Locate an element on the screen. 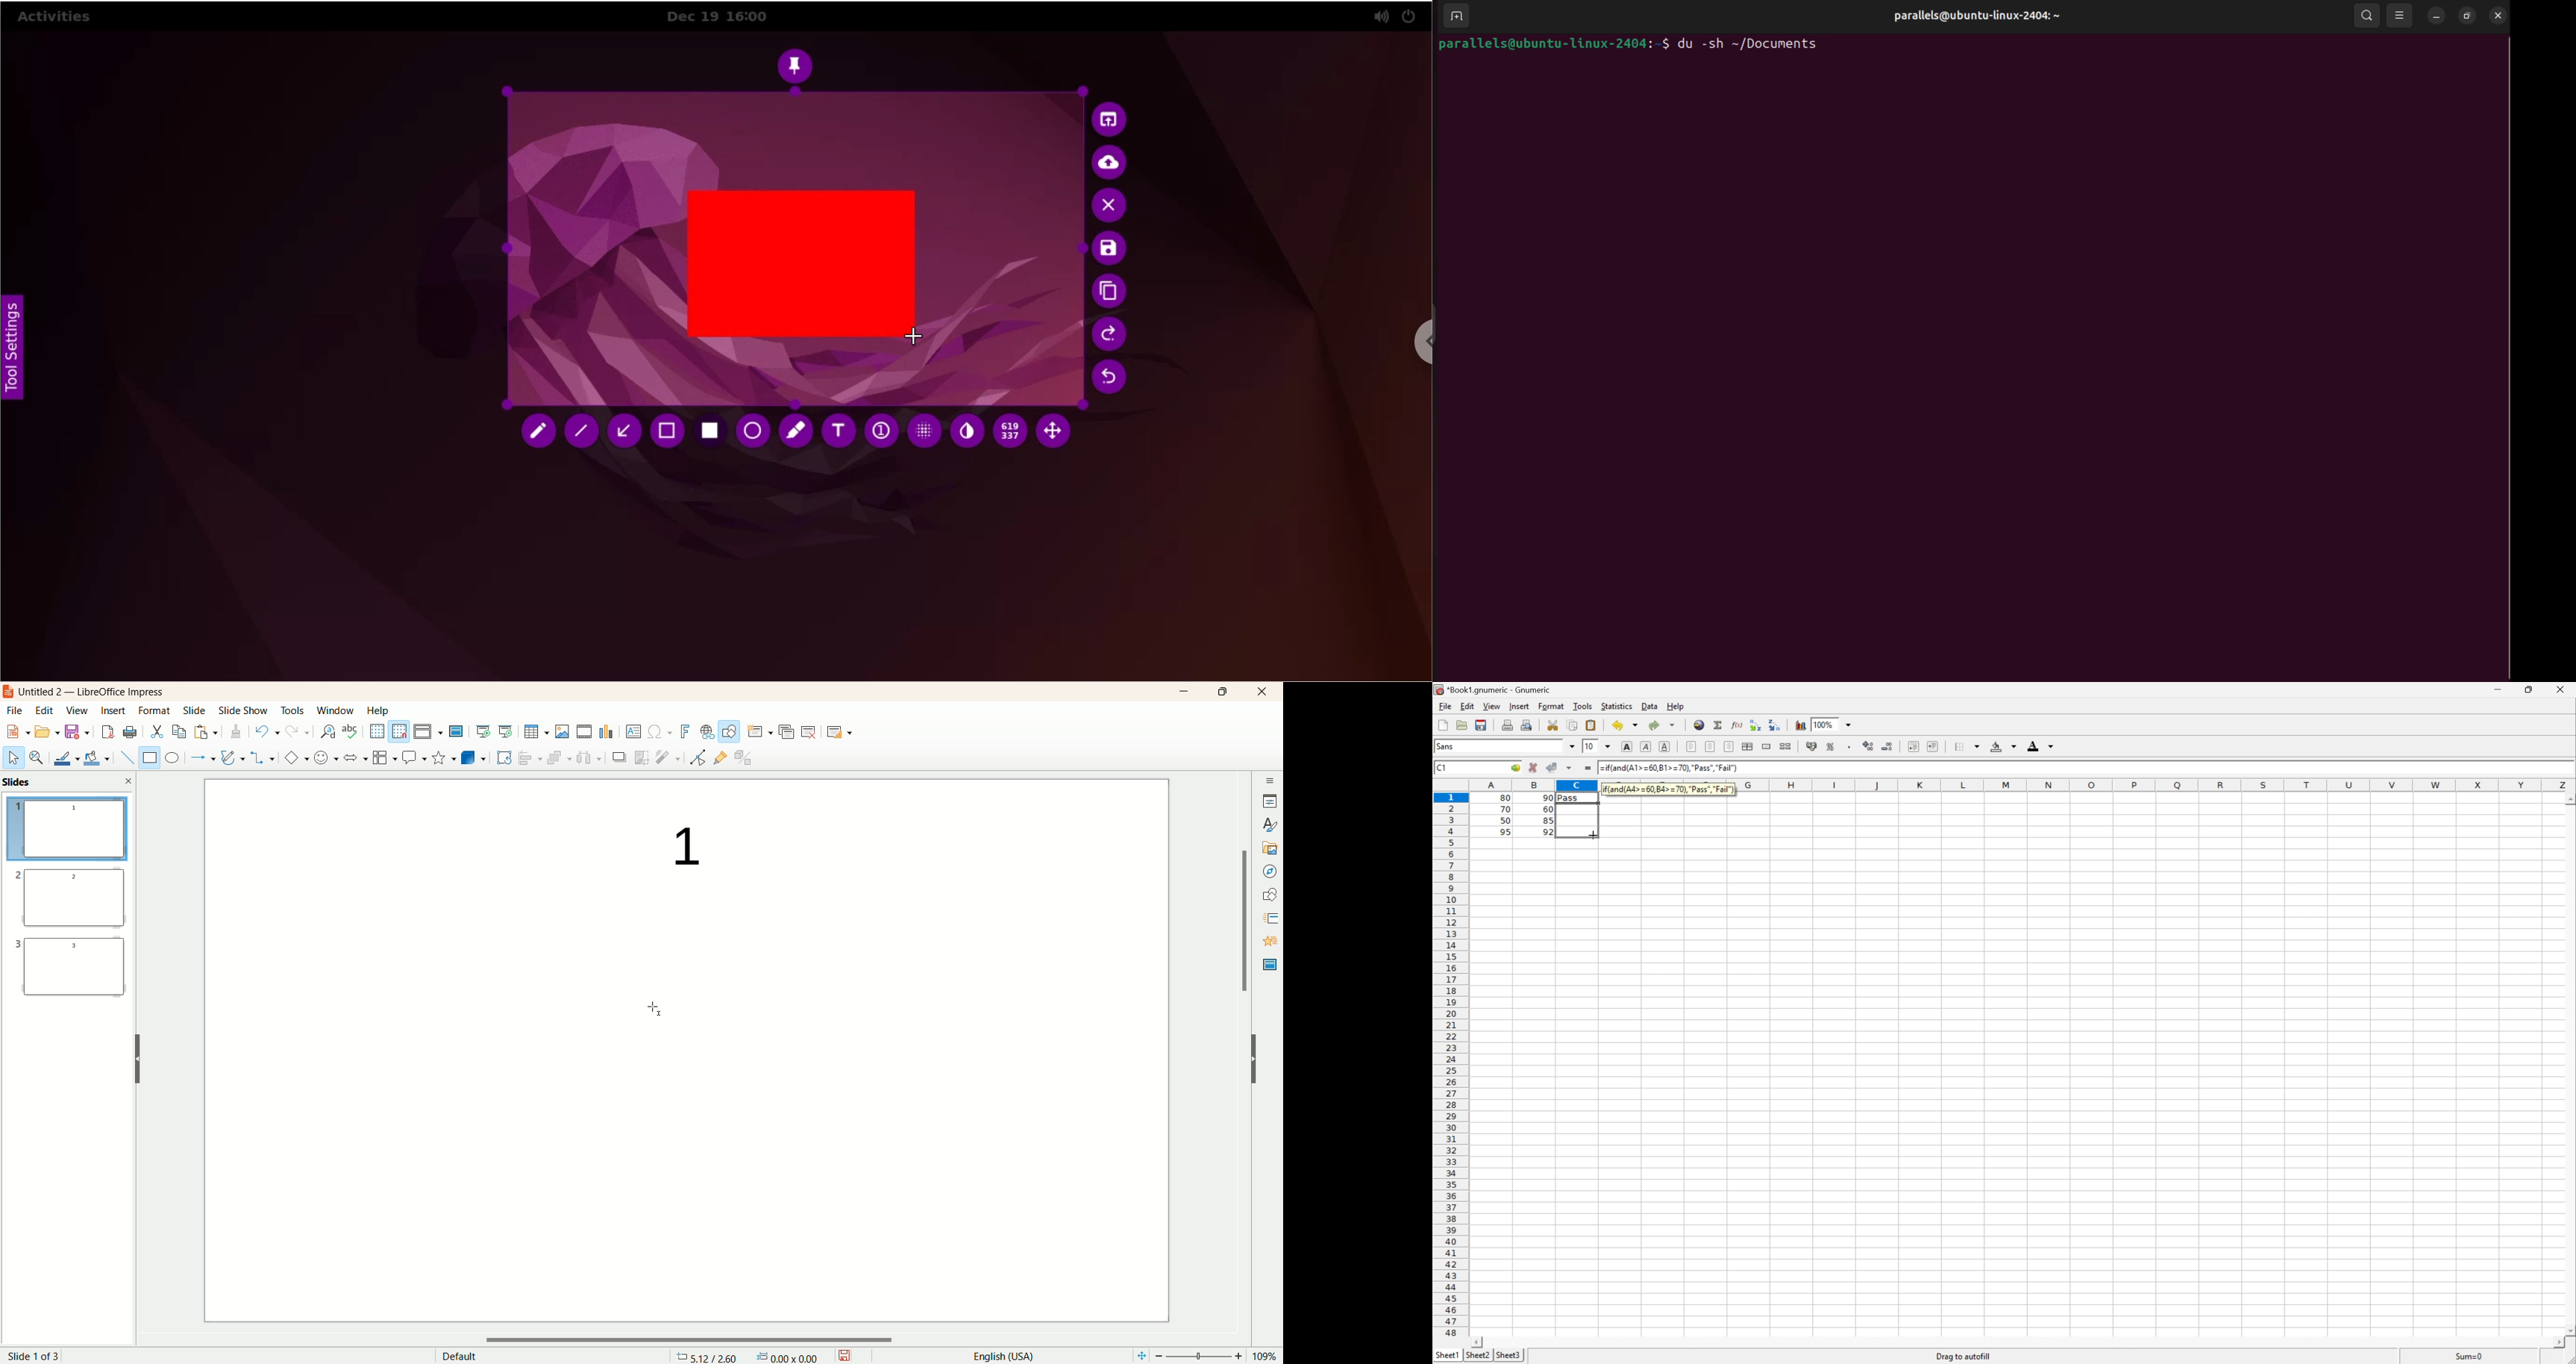 This screenshot has width=2576, height=1372. select at least three objects to distribute is located at coordinates (589, 756).